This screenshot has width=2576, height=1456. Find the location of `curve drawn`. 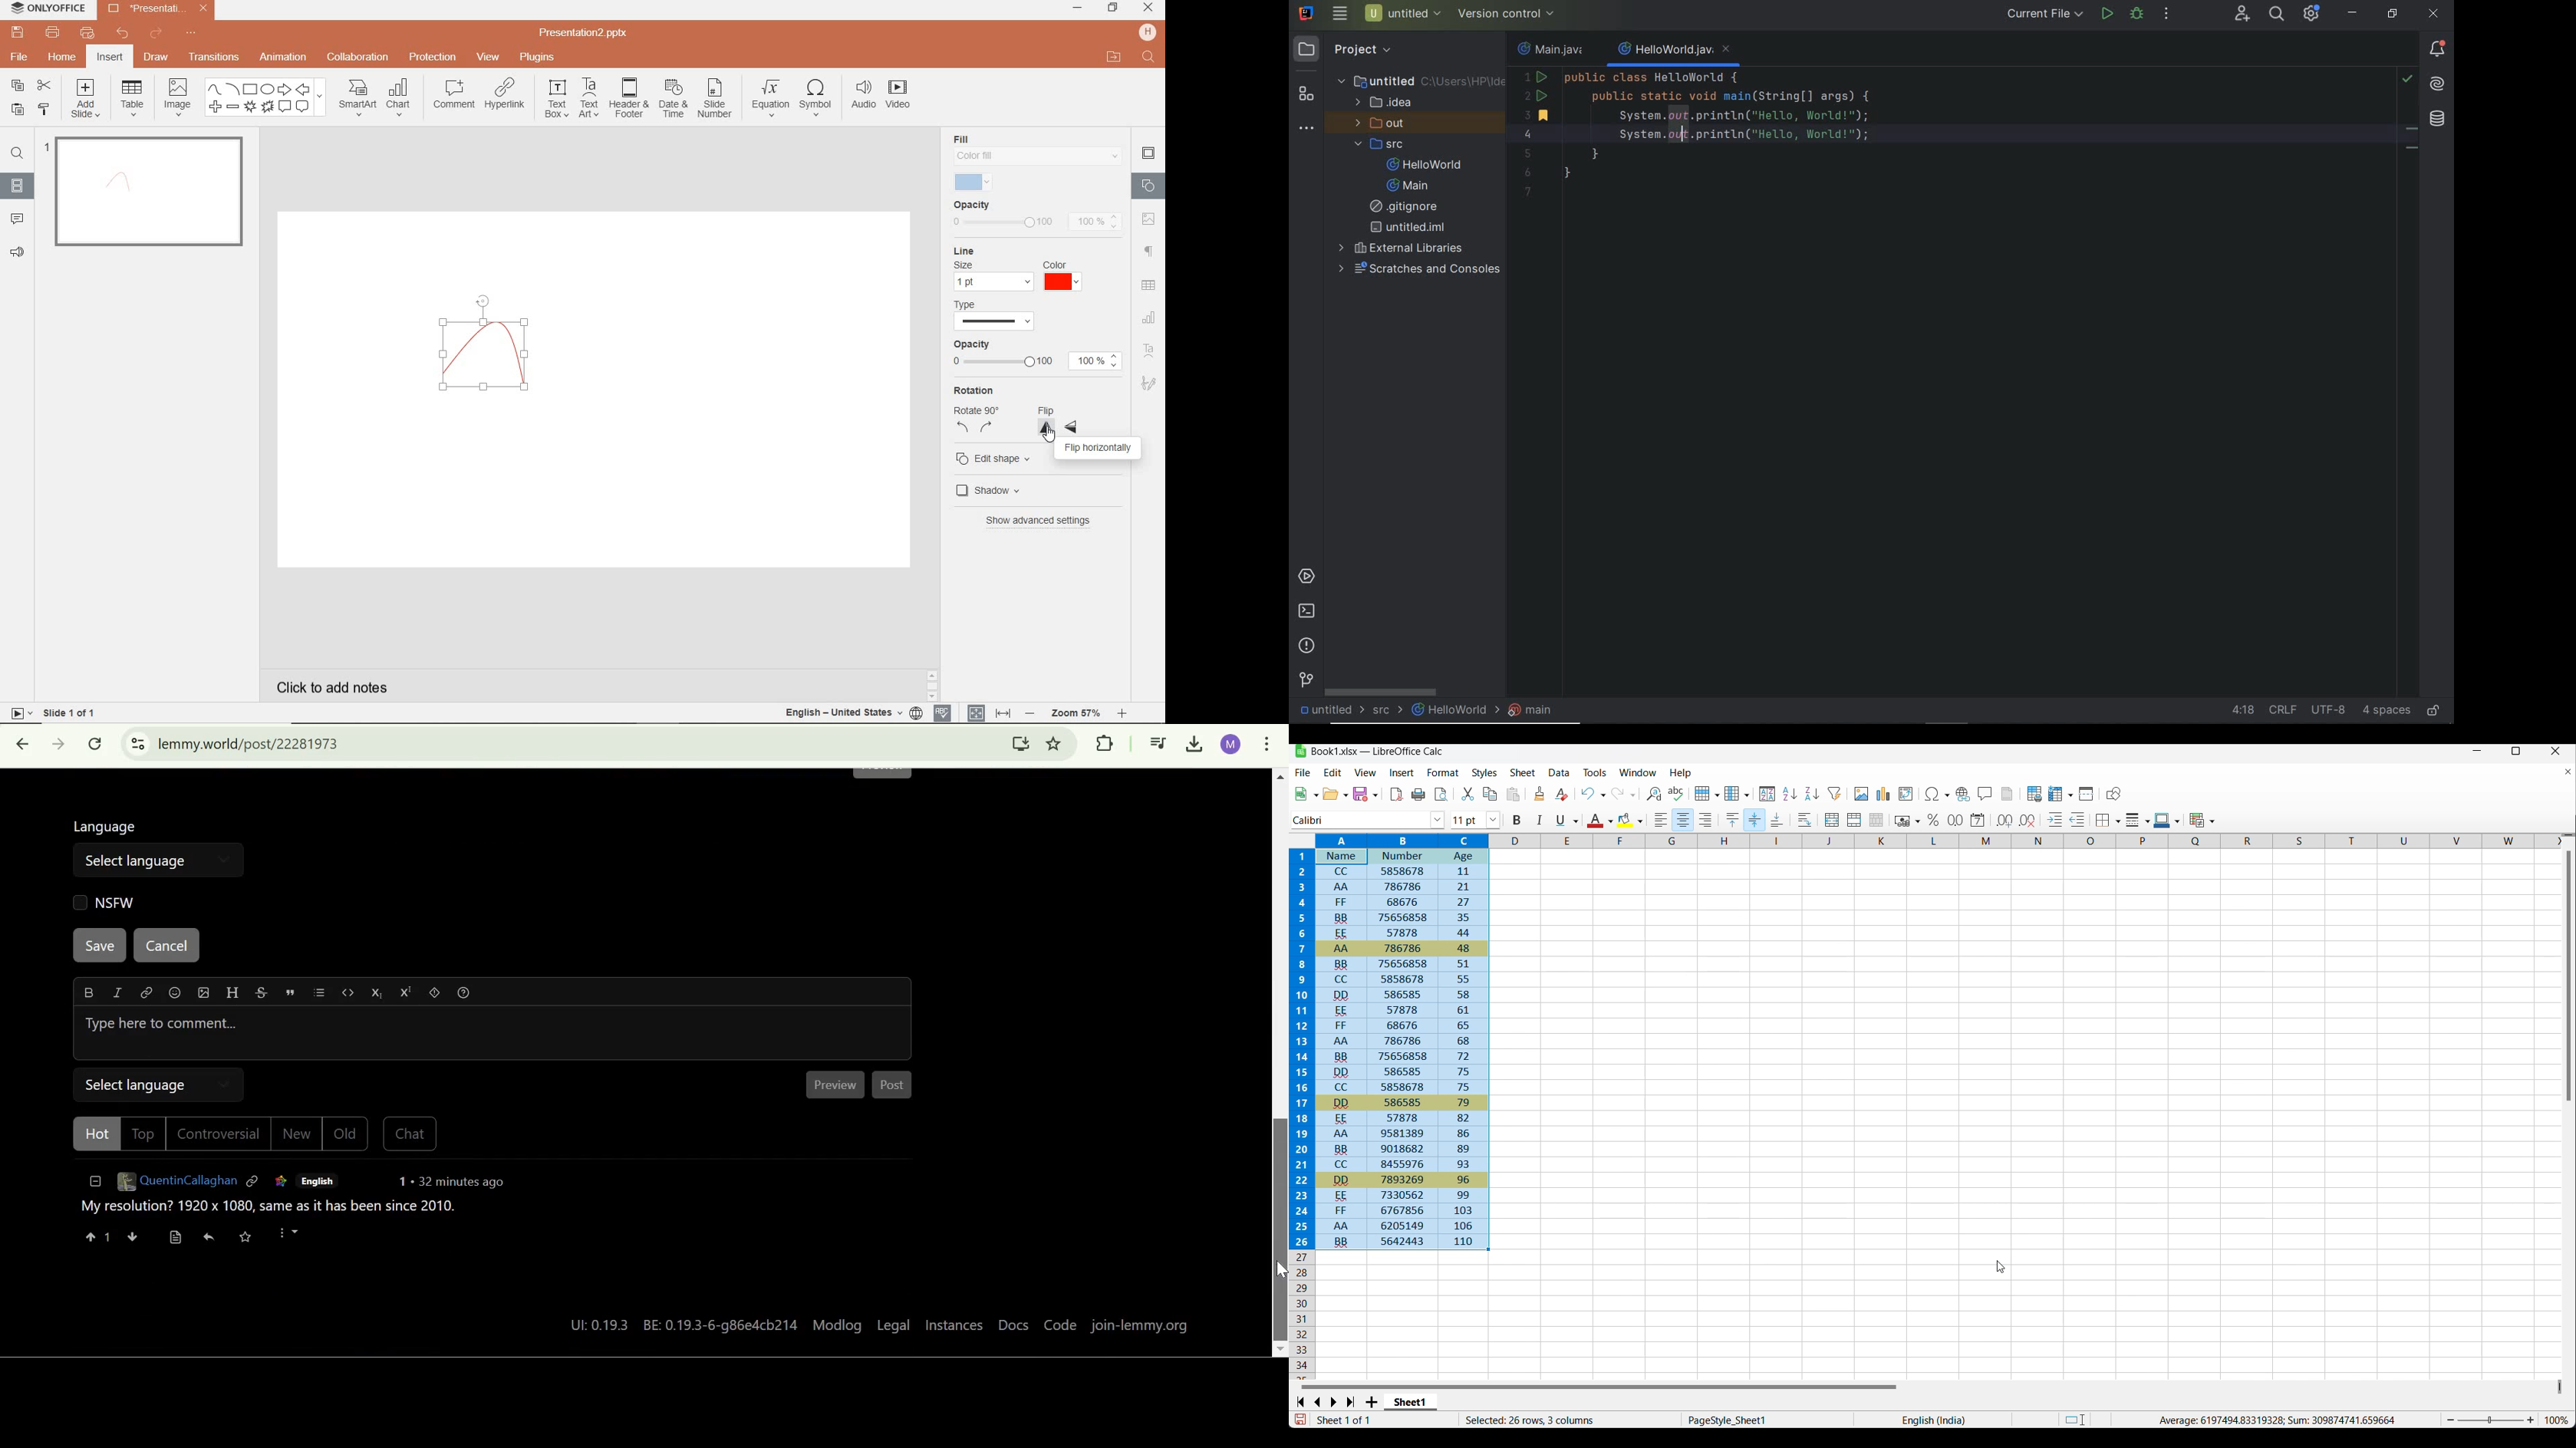

curve drawn is located at coordinates (490, 343).